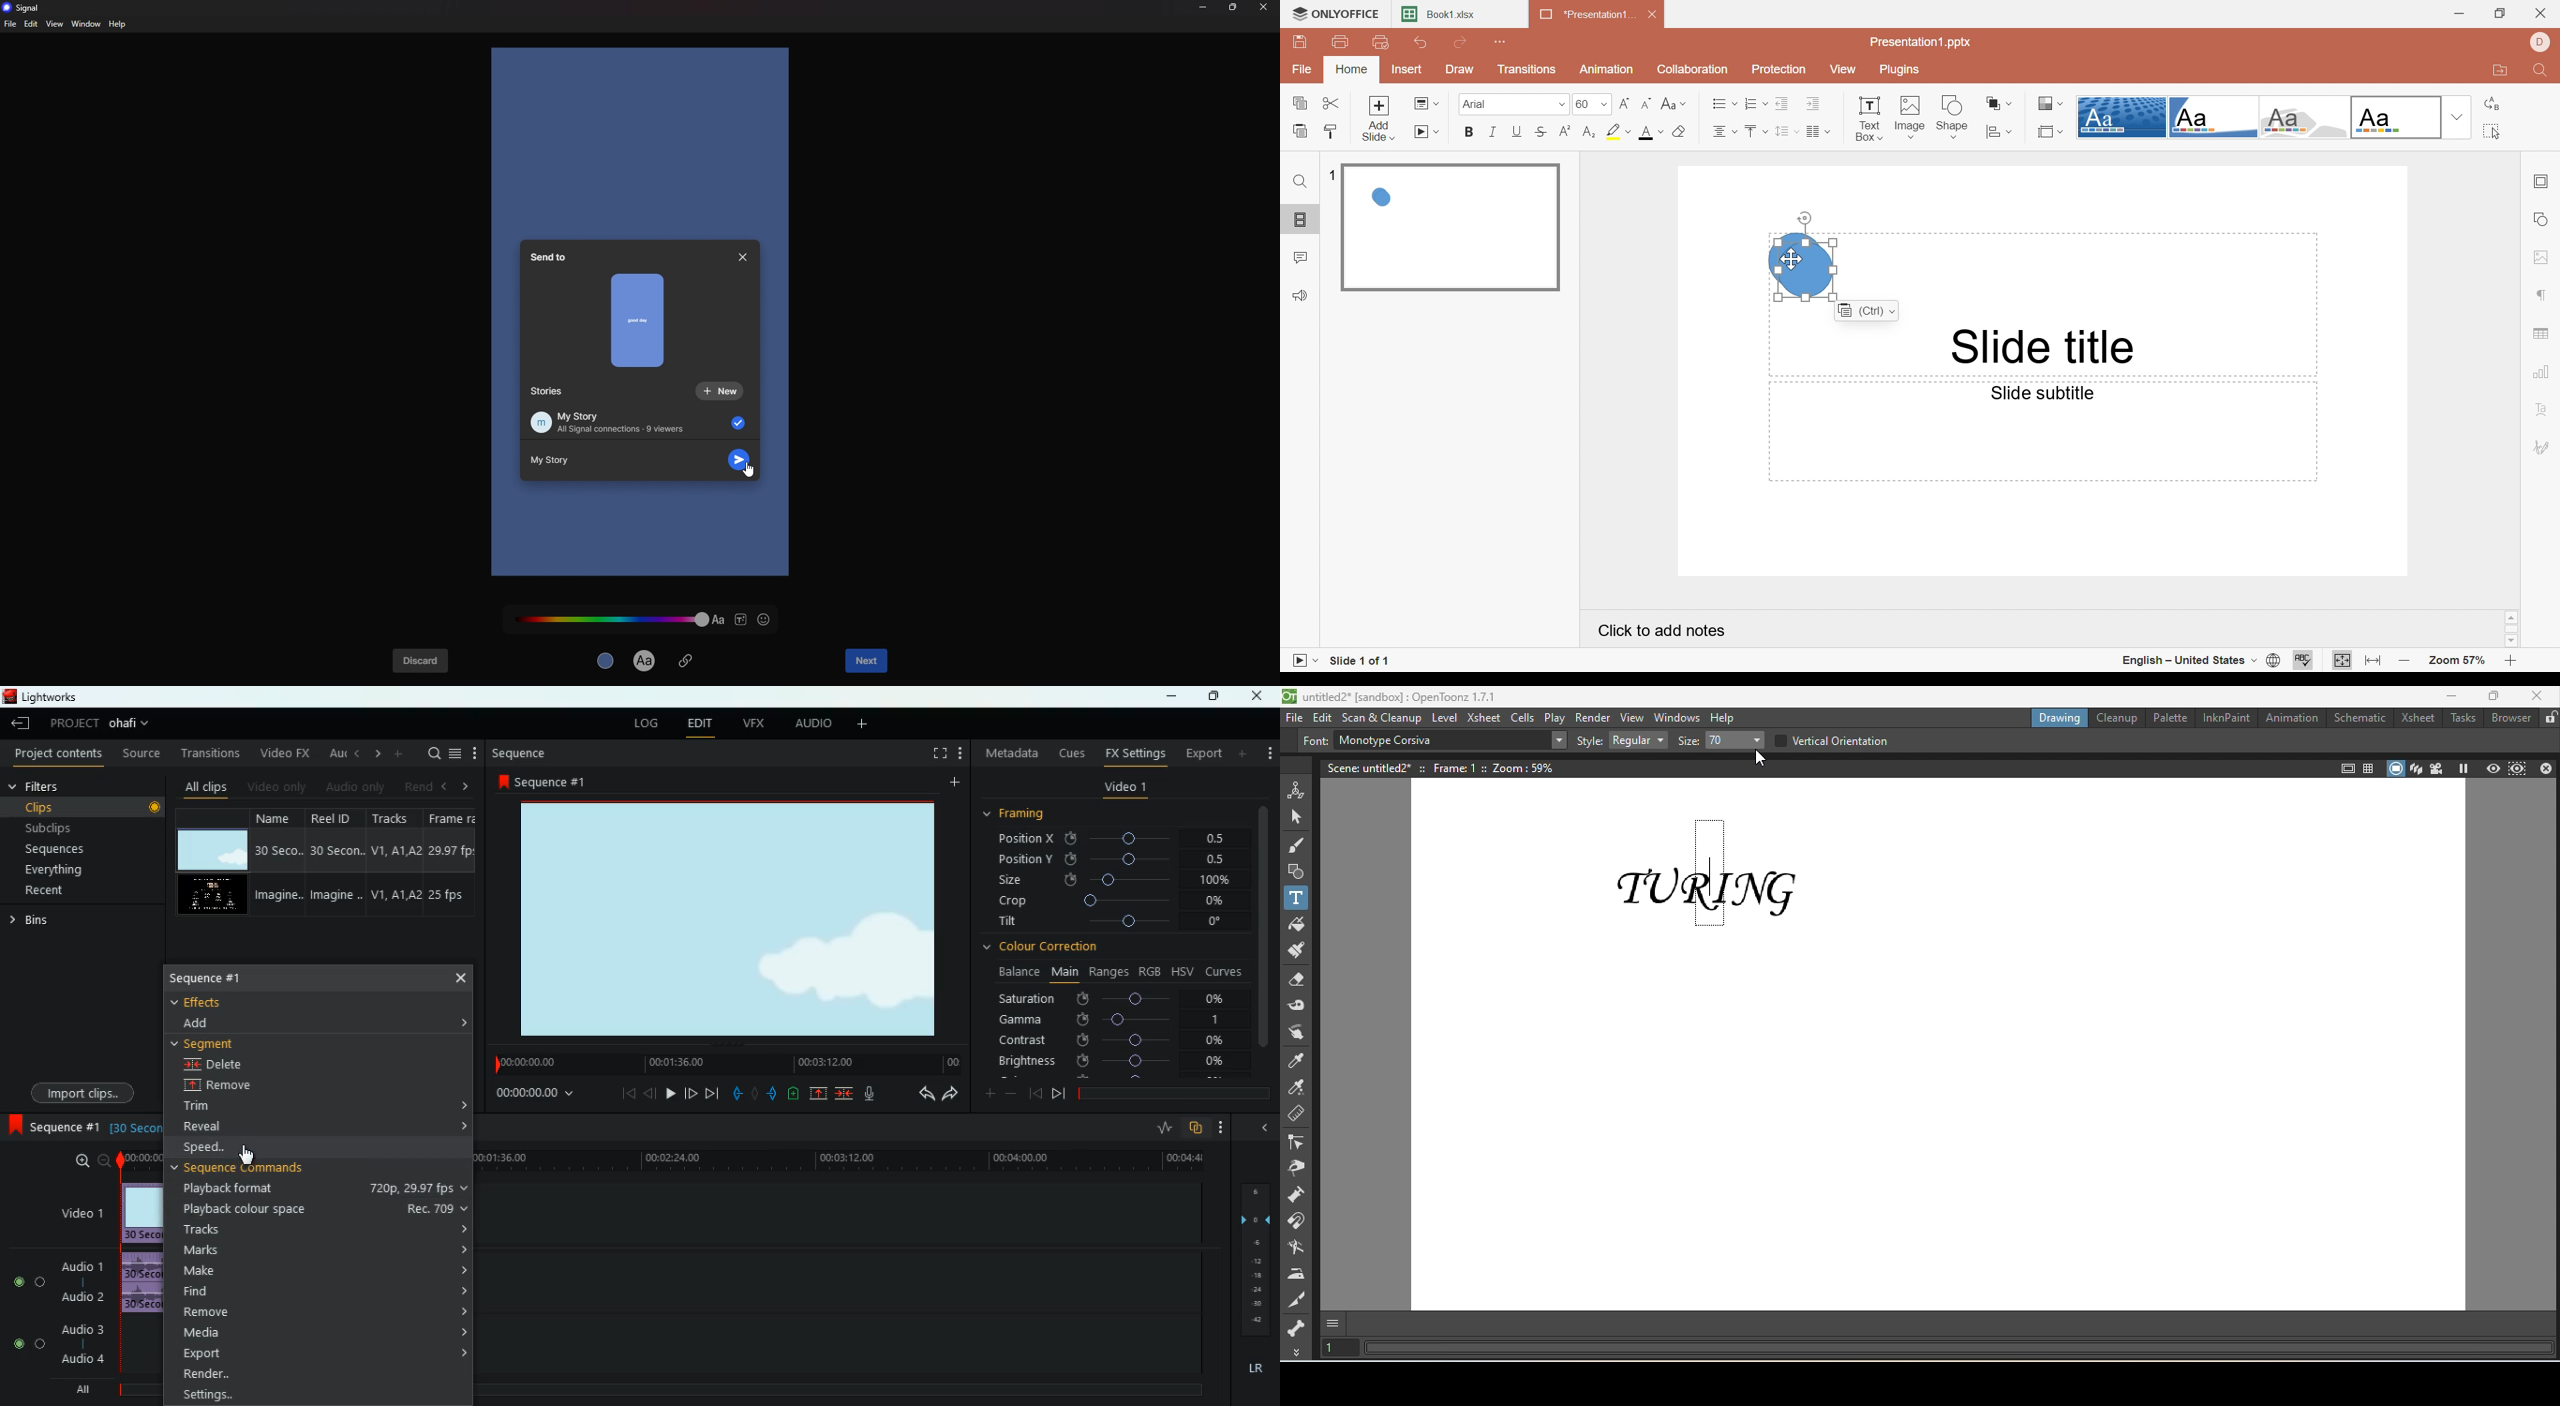 This screenshot has height=1428, width=2576. I want to click on more, so click(866, 725).